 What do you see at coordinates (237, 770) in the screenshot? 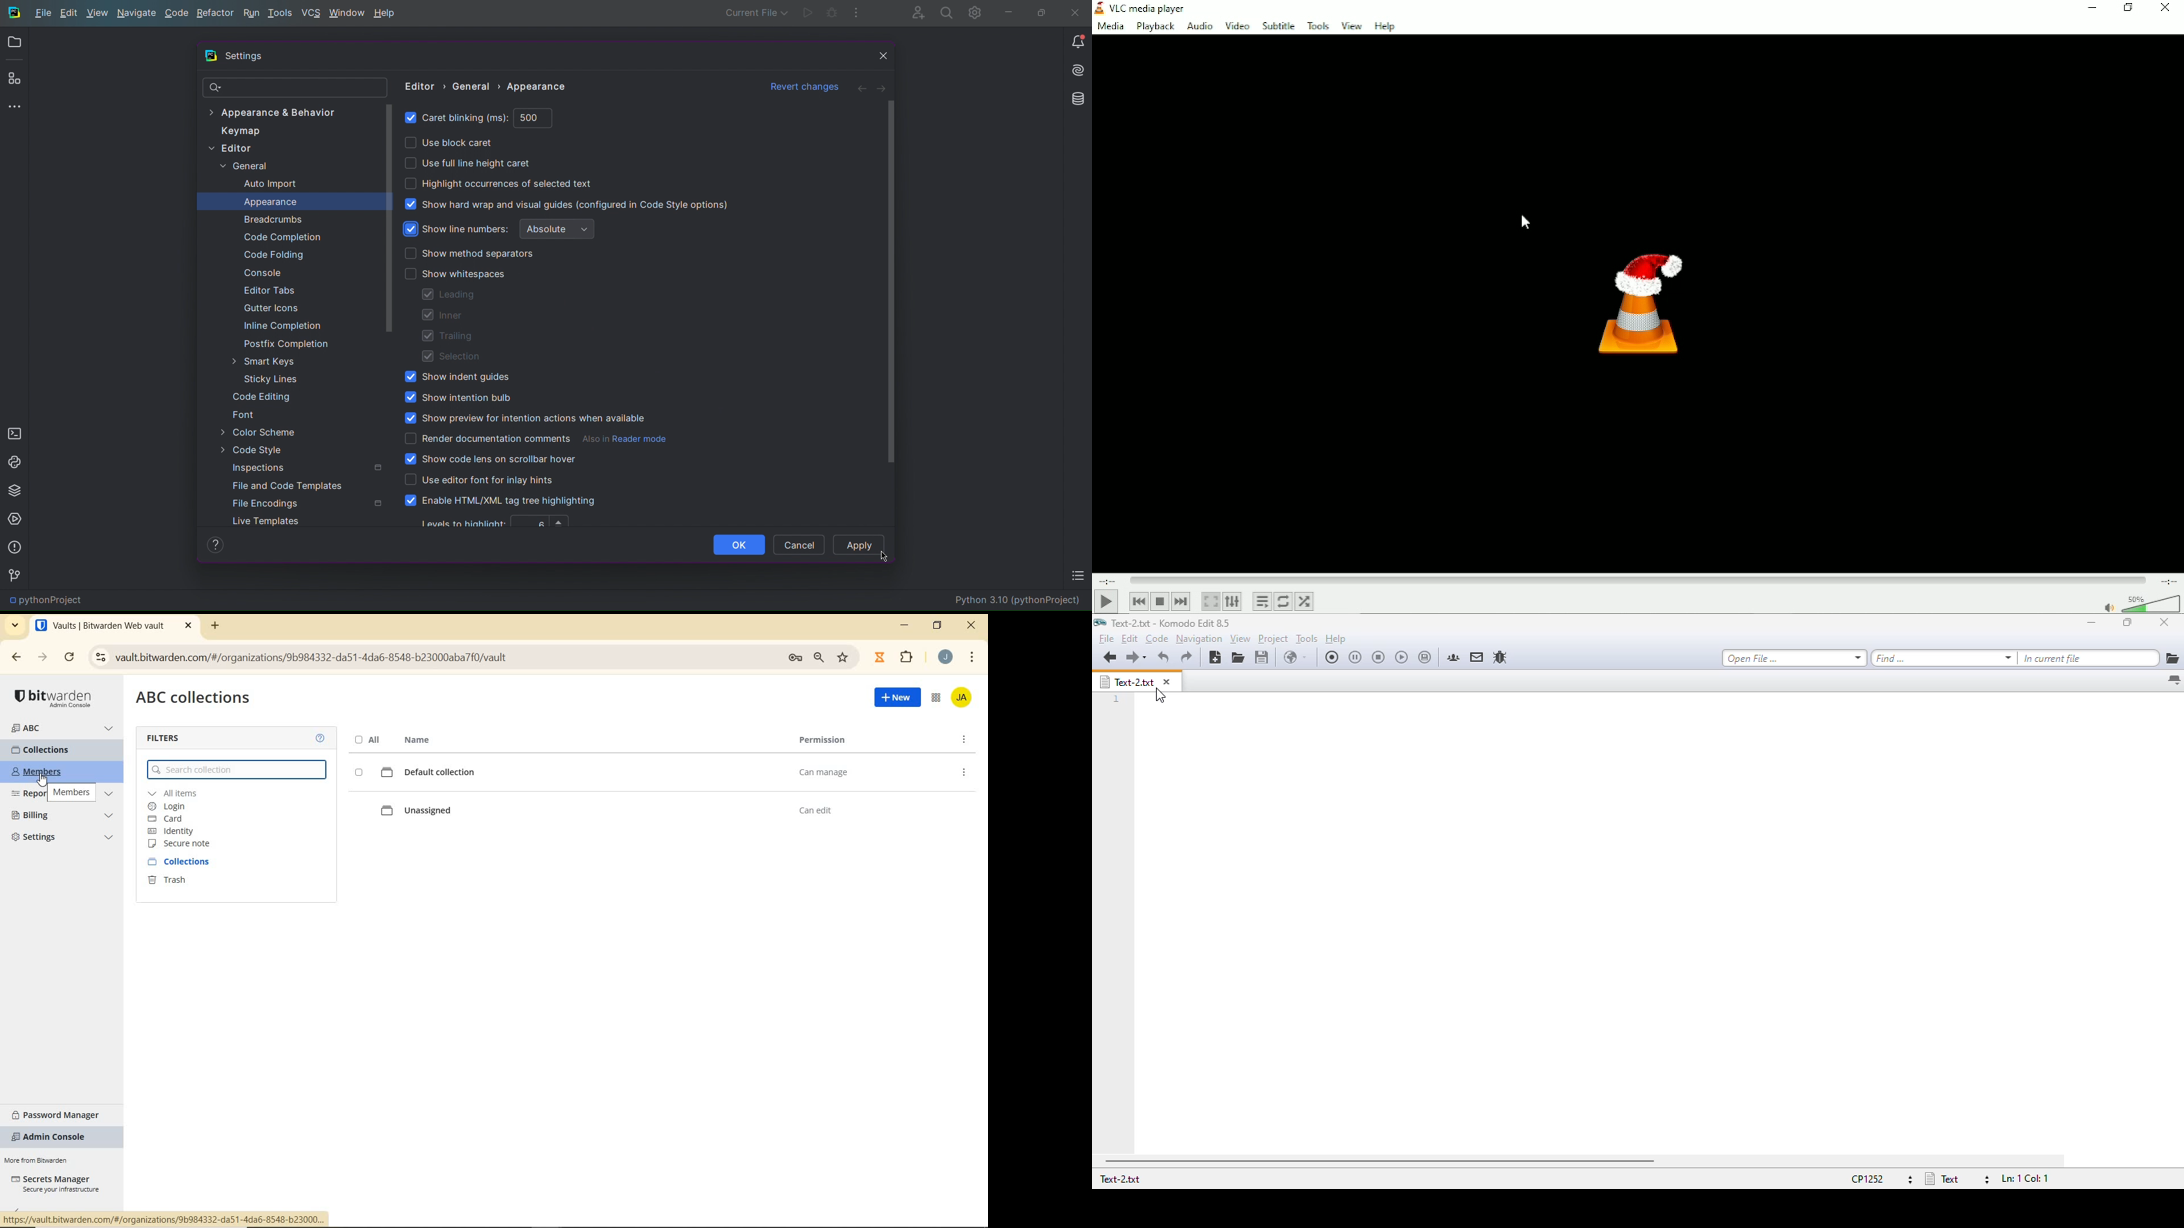
I see `SEARCH COLLECTION` at bounding box center [237, 770].